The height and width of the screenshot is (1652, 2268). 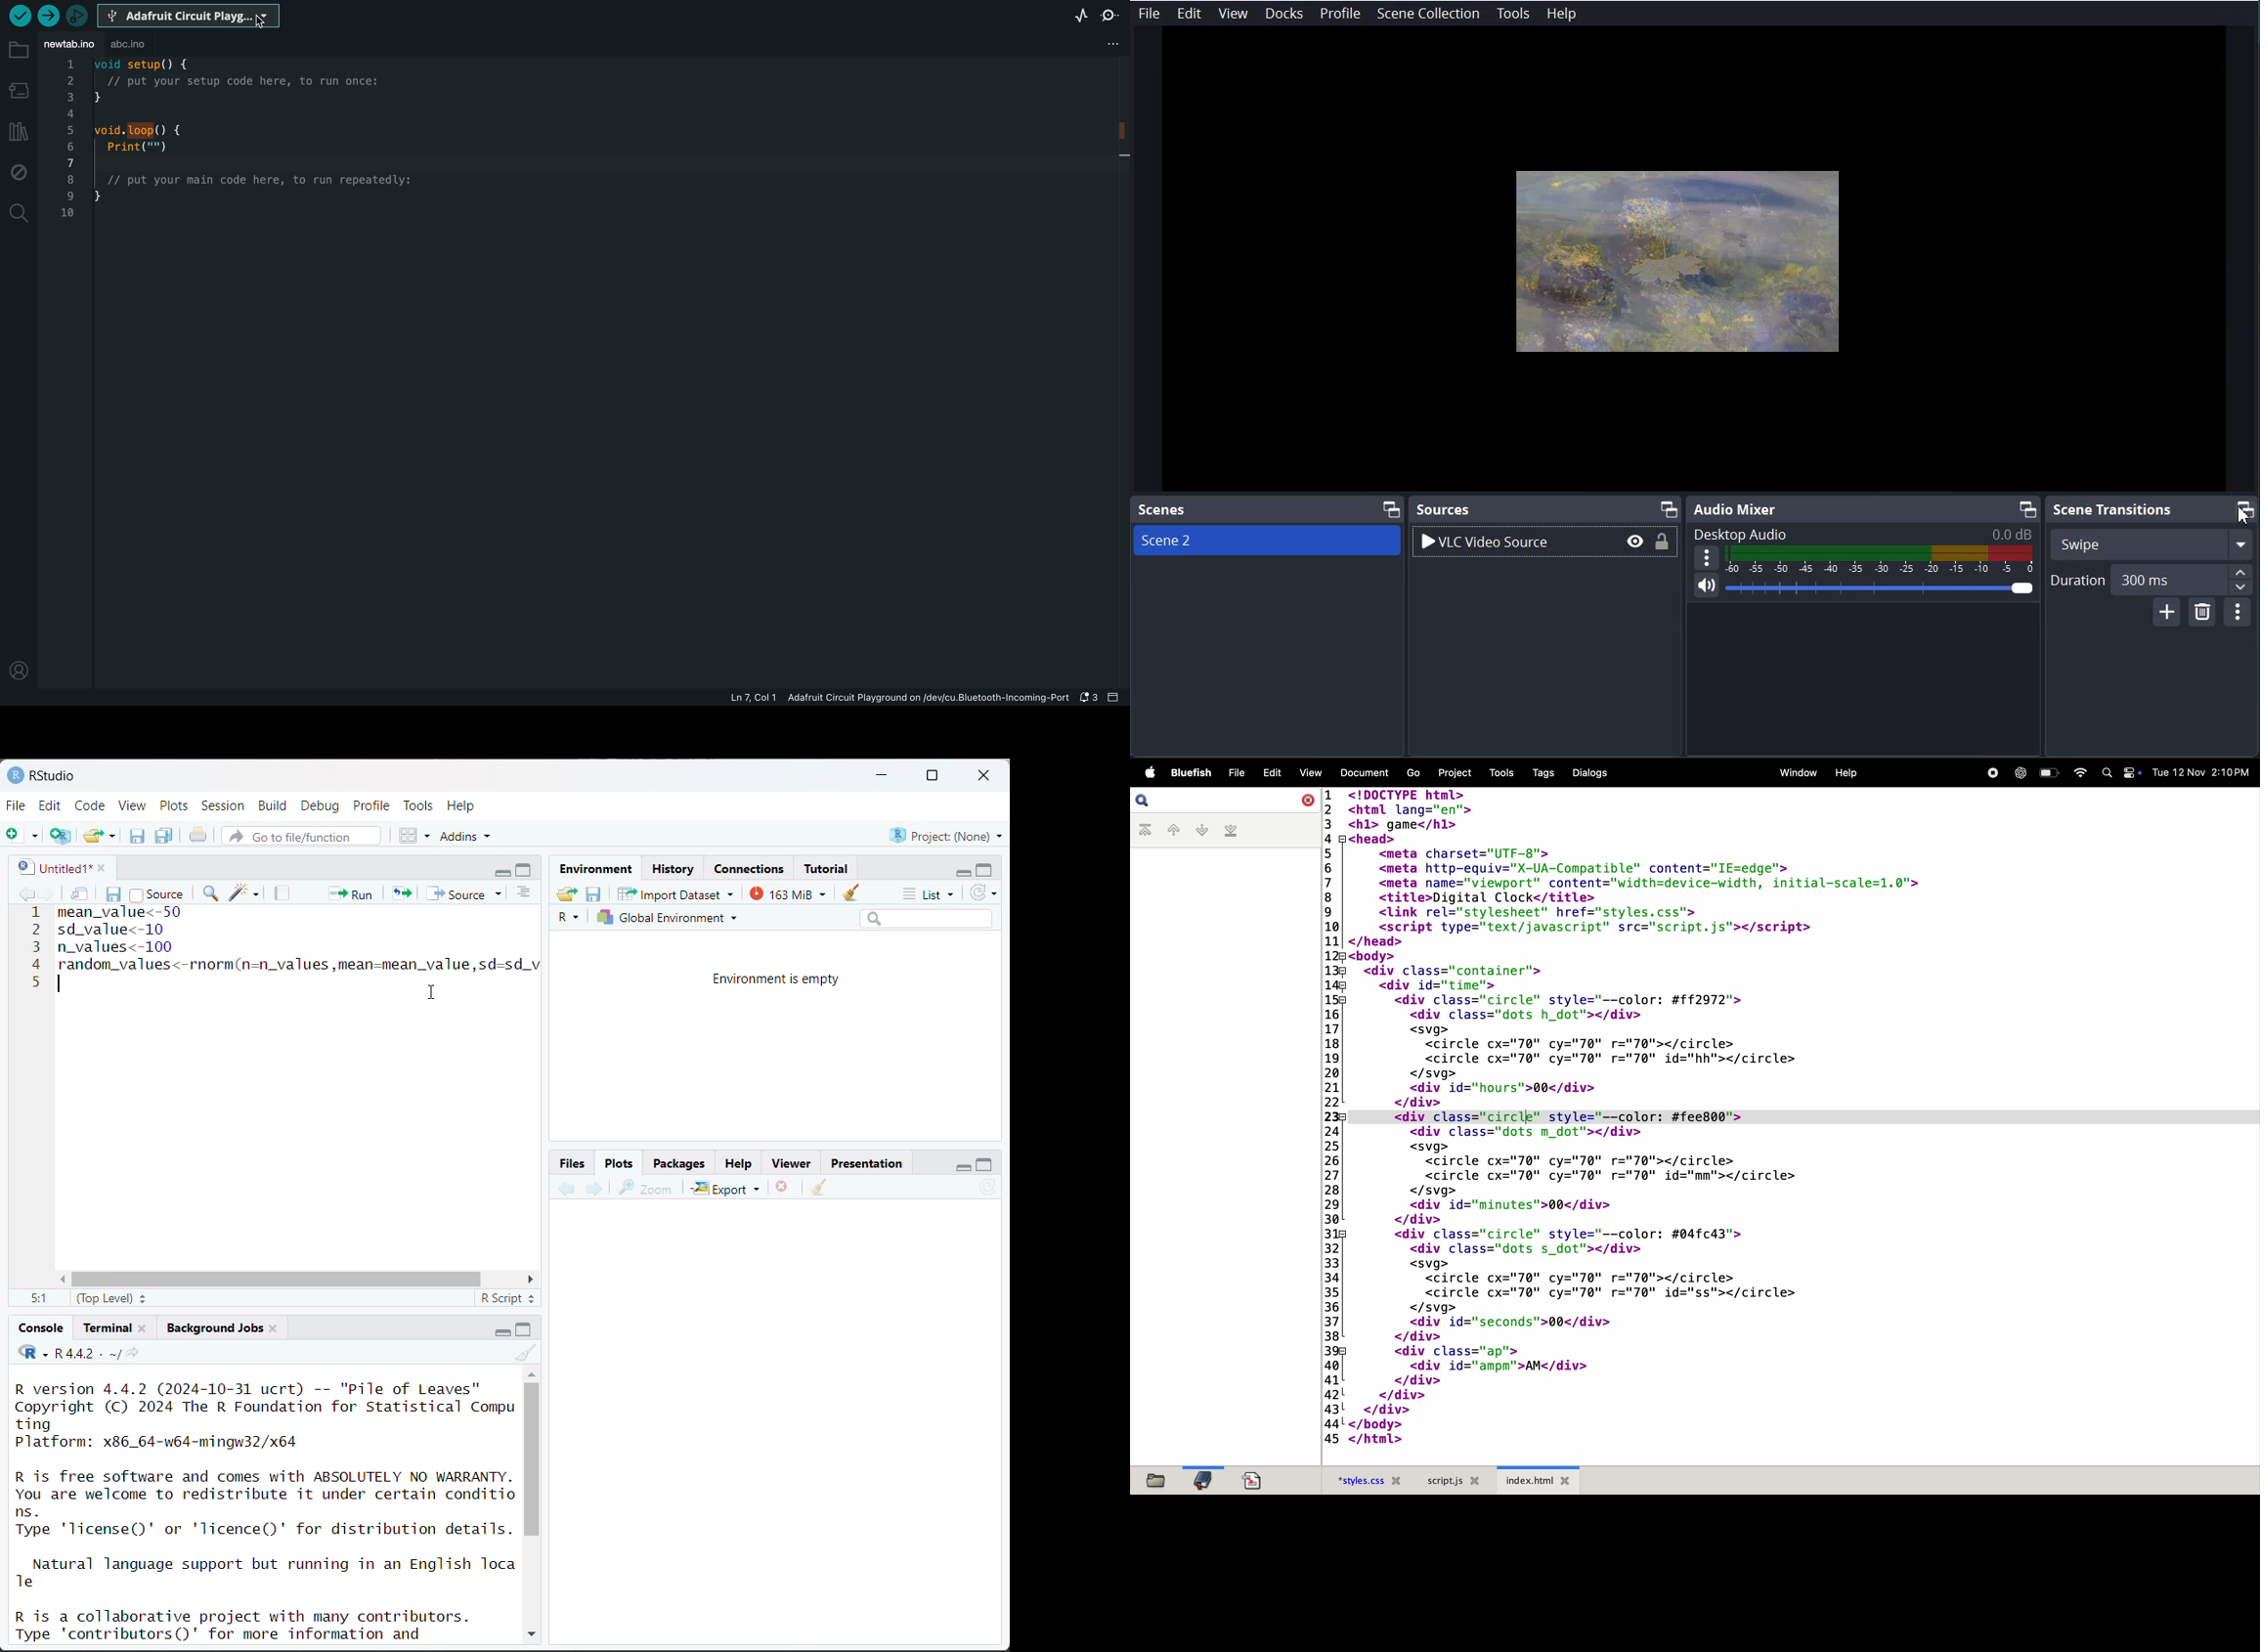 What do you see at coordinates (1669, 509) in the screenshot?
I see `Maximize` at bounding box center [1669, 509].